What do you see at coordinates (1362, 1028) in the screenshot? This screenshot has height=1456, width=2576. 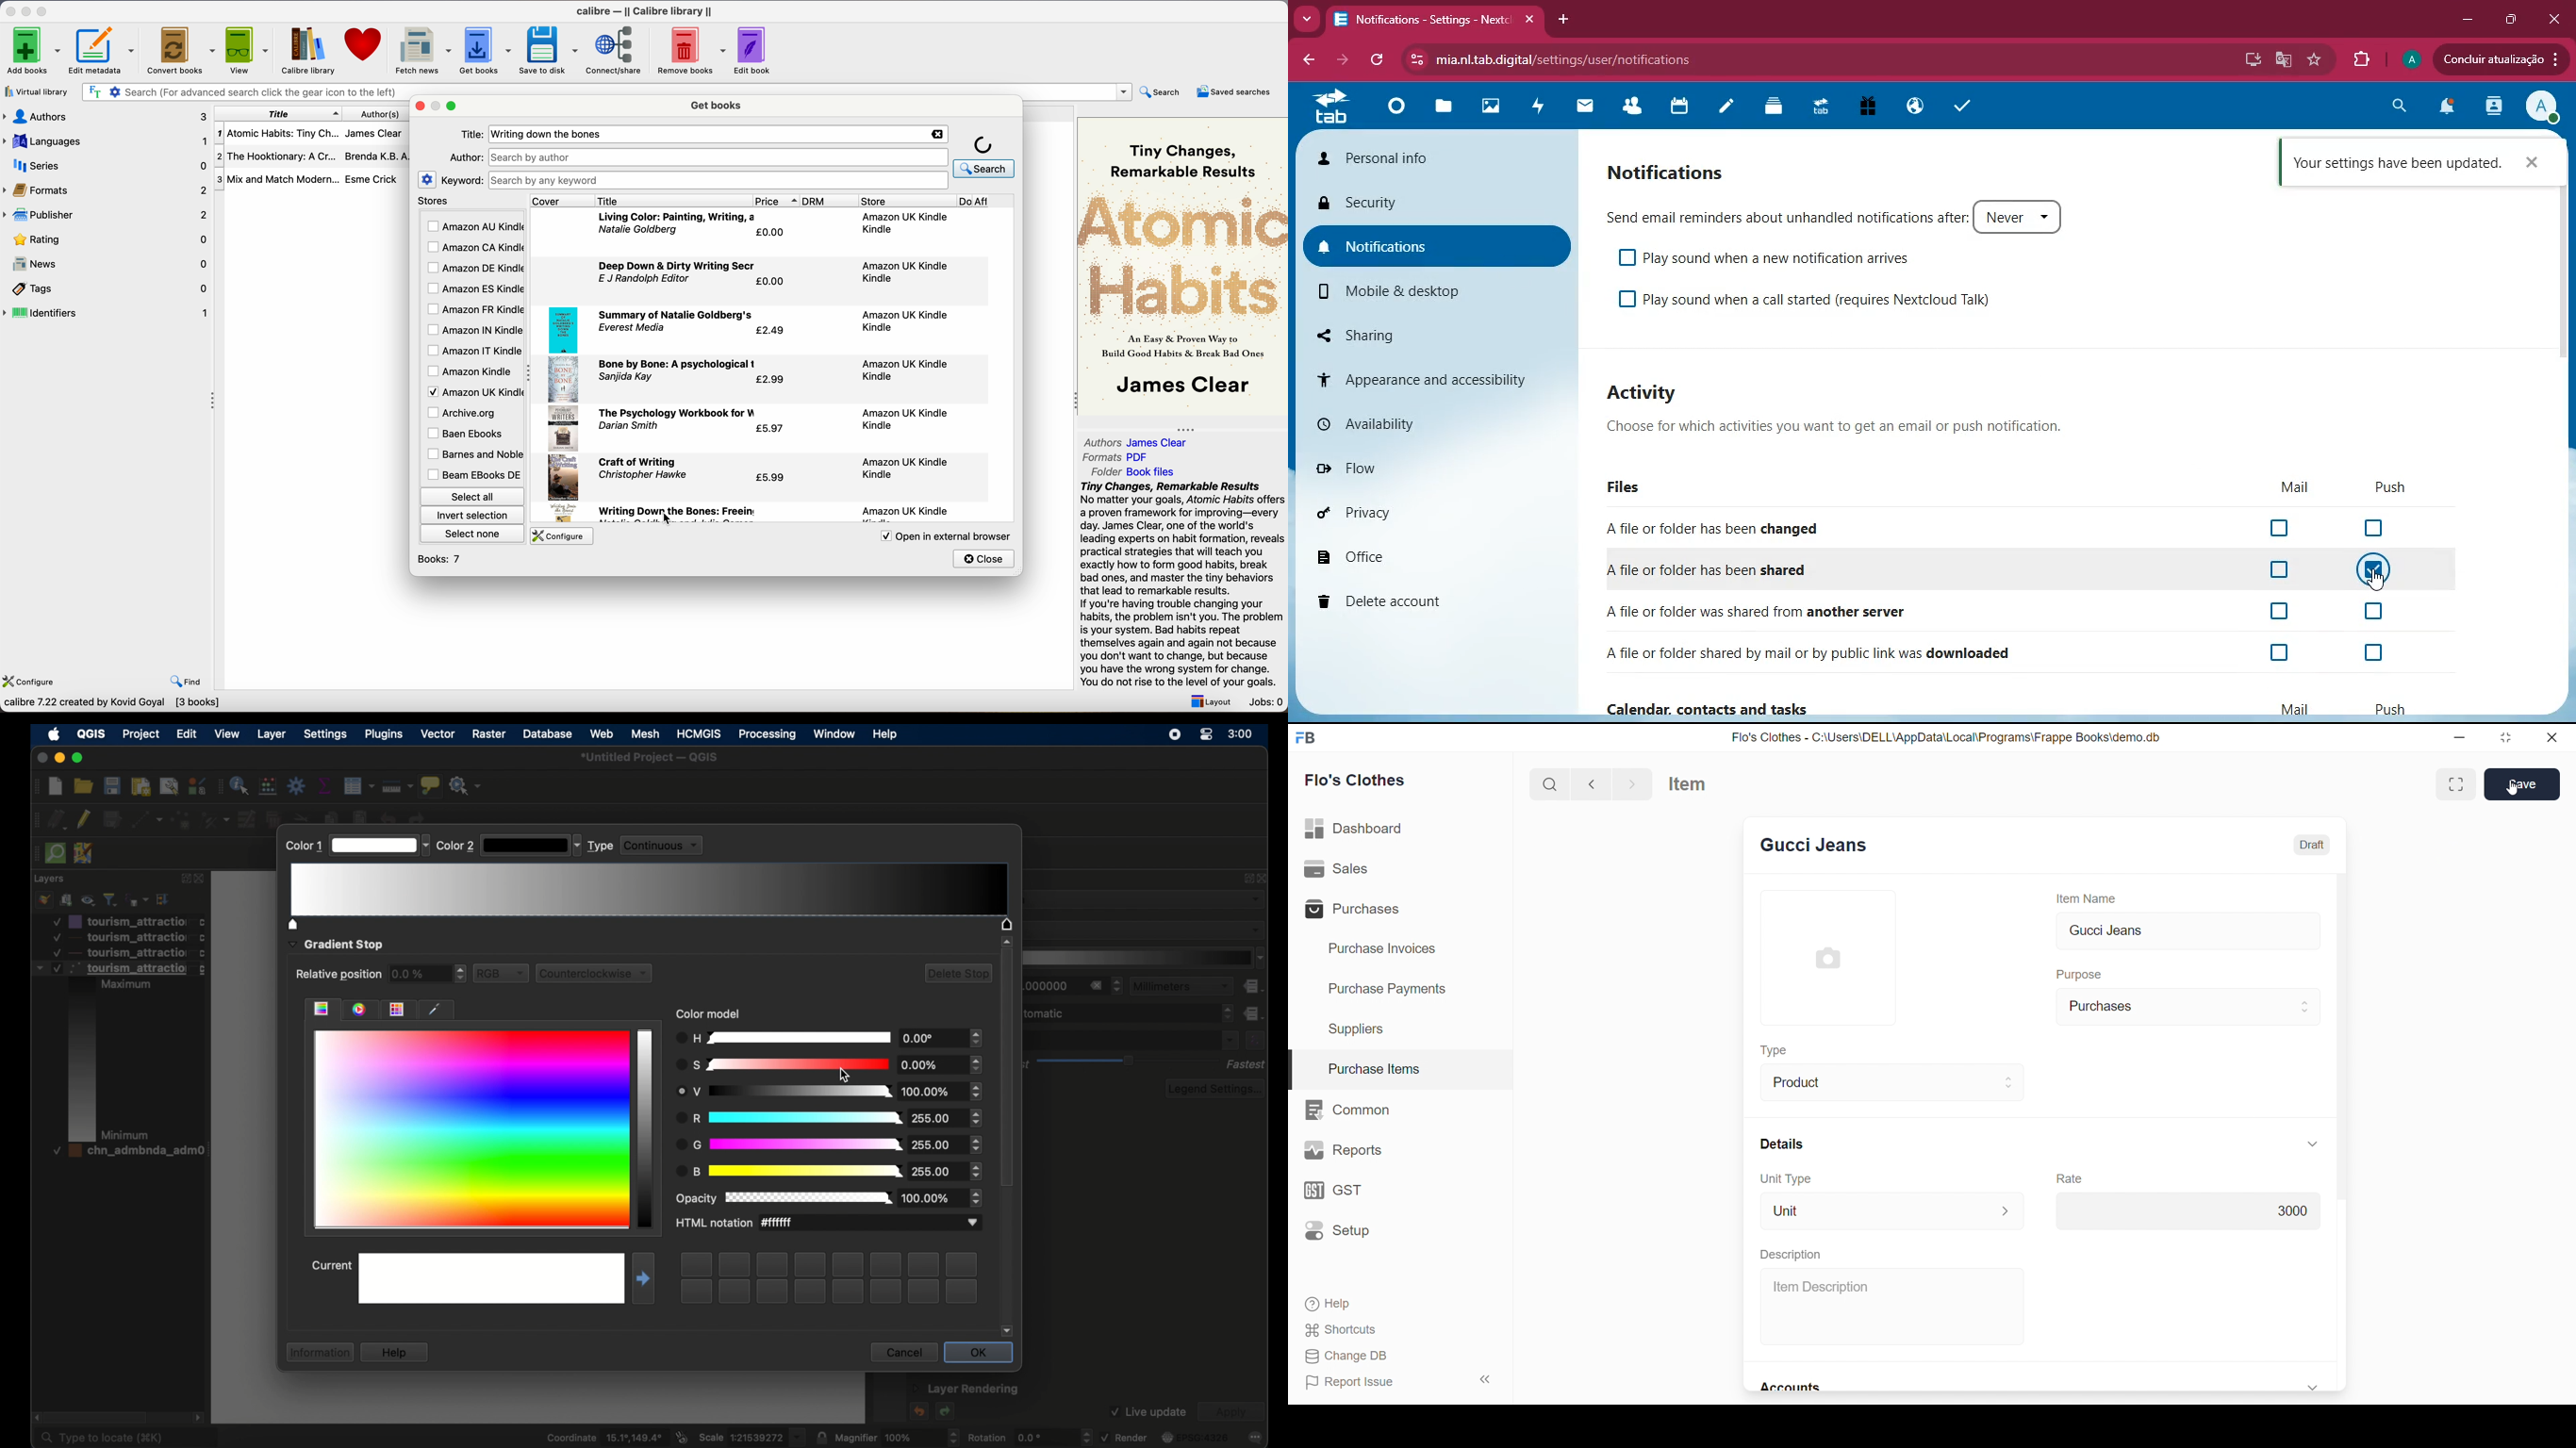 I see `Suppliers` at bounding box center [1362, 1028].